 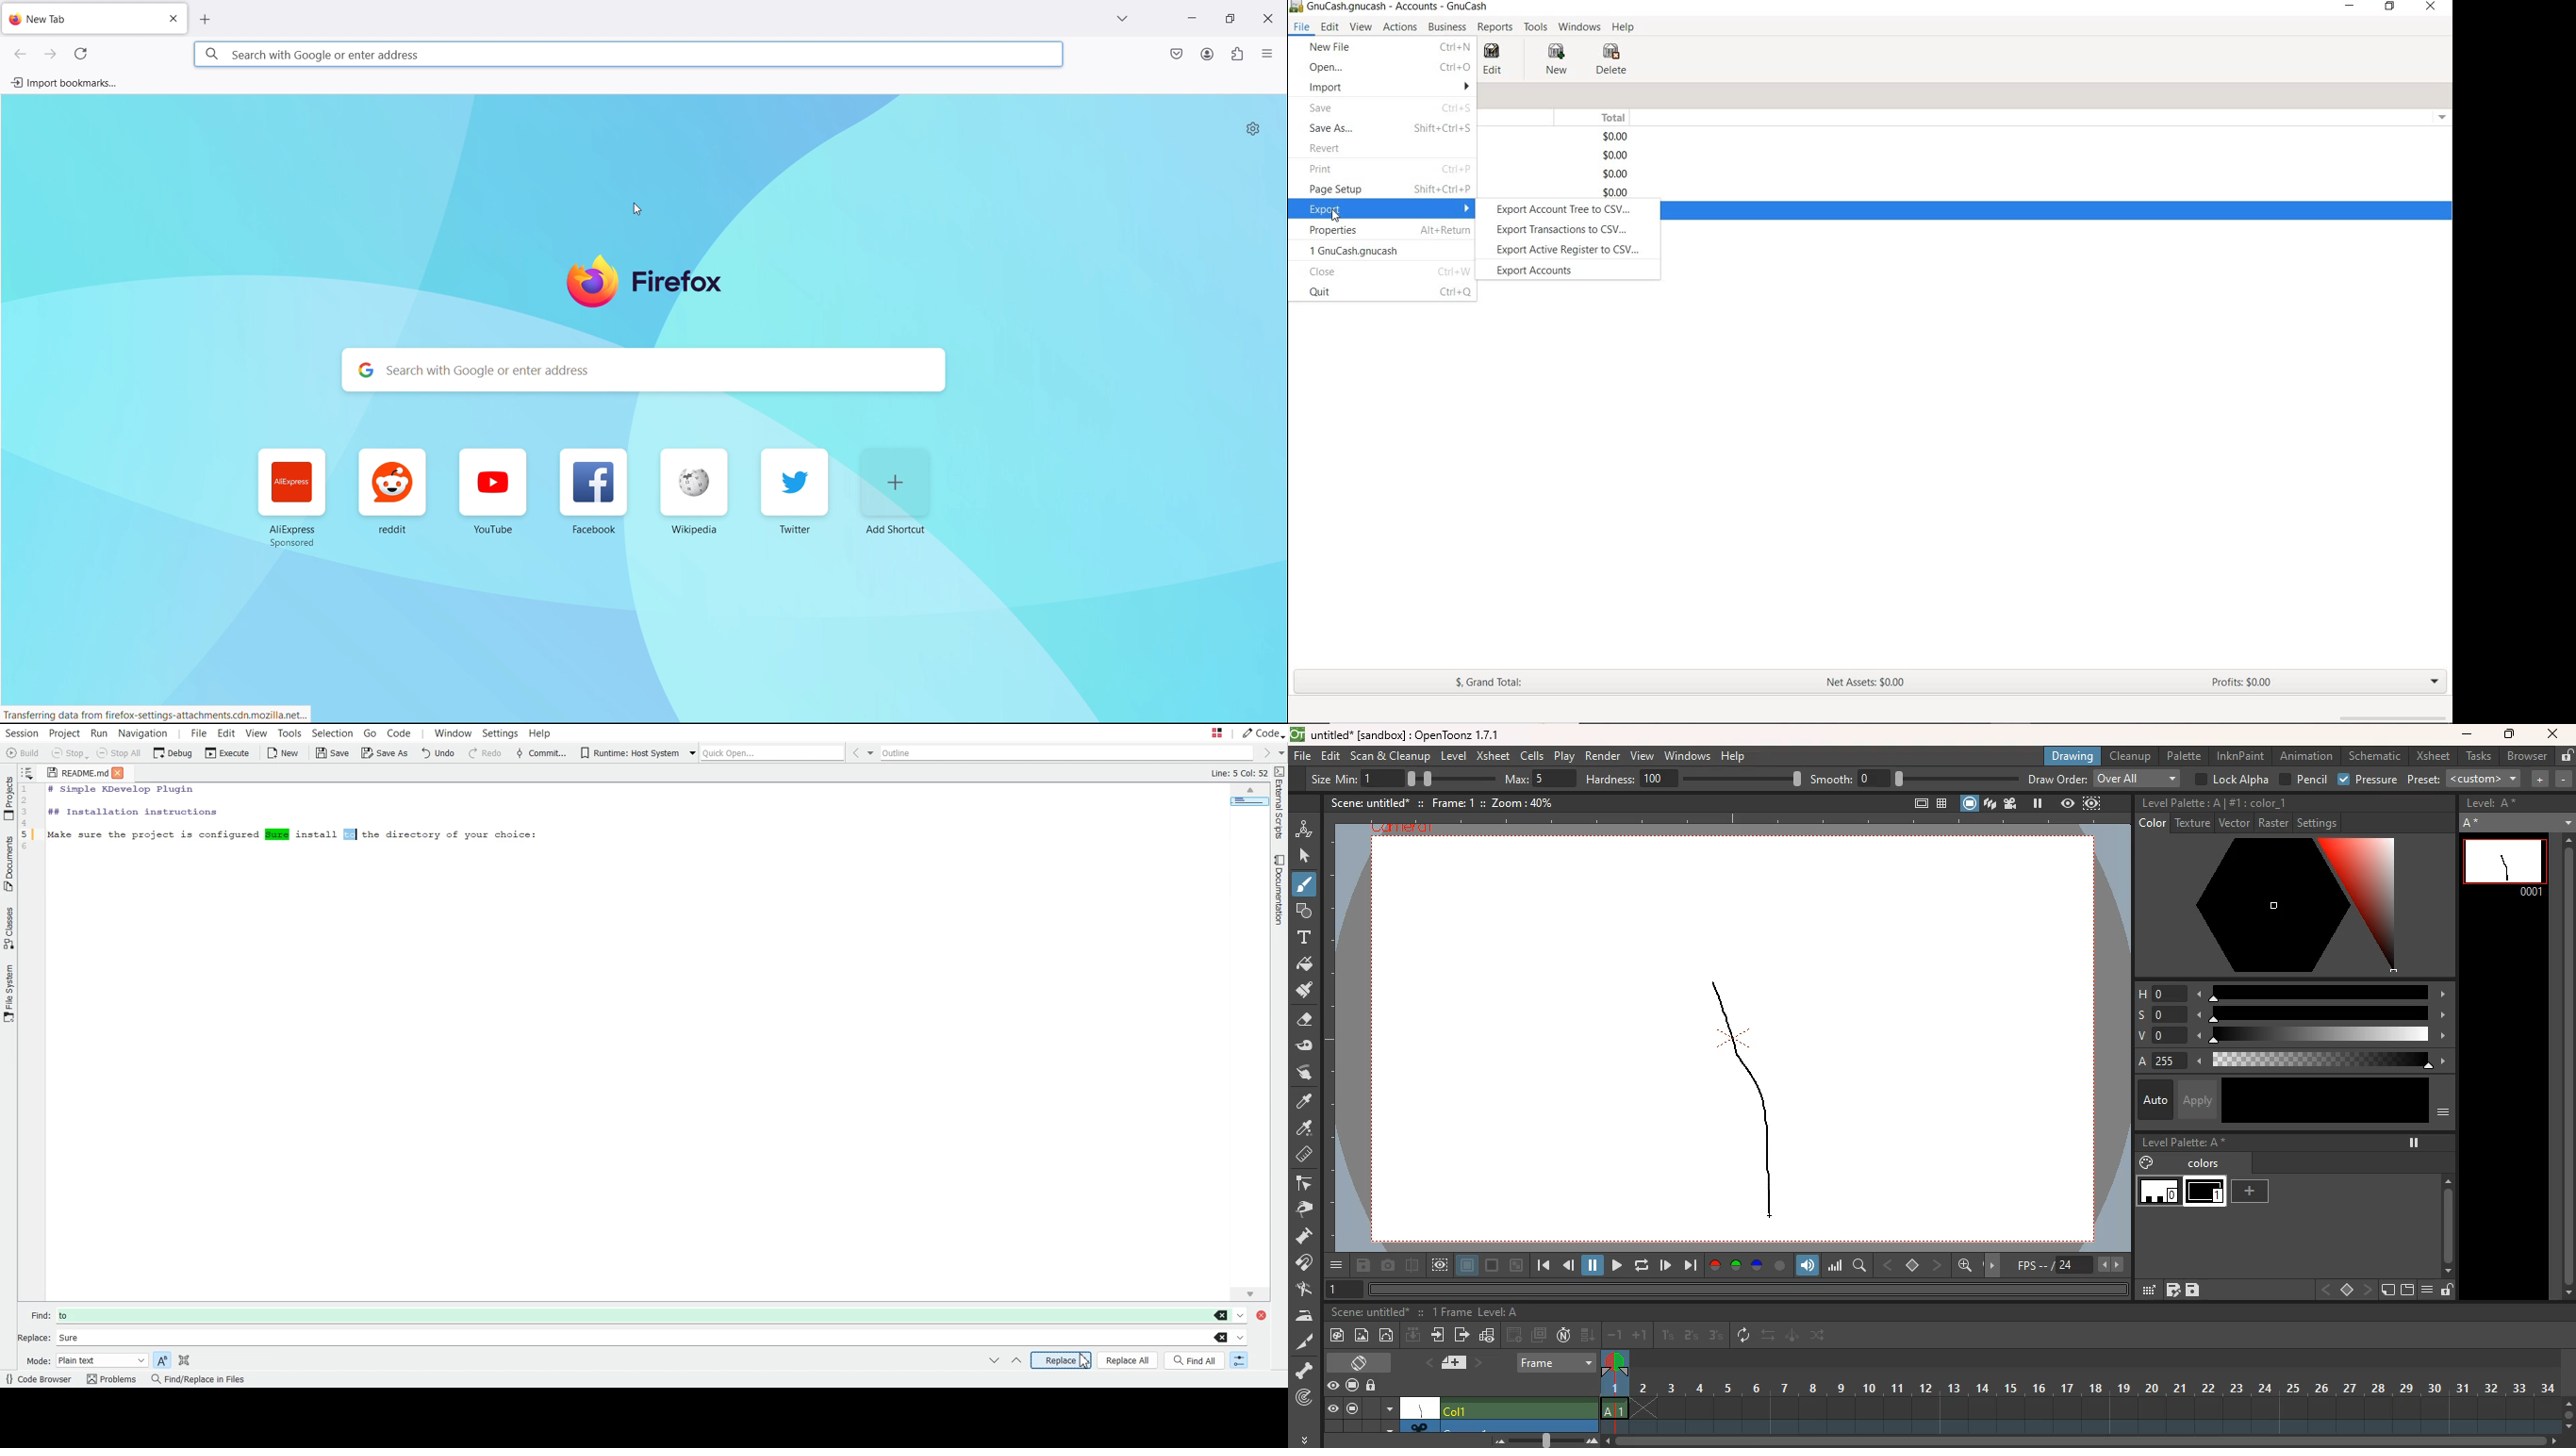 What do you see at coordinates (1207, 53) in the screenshot?
I see `account` at bounding box center [1207, 53].